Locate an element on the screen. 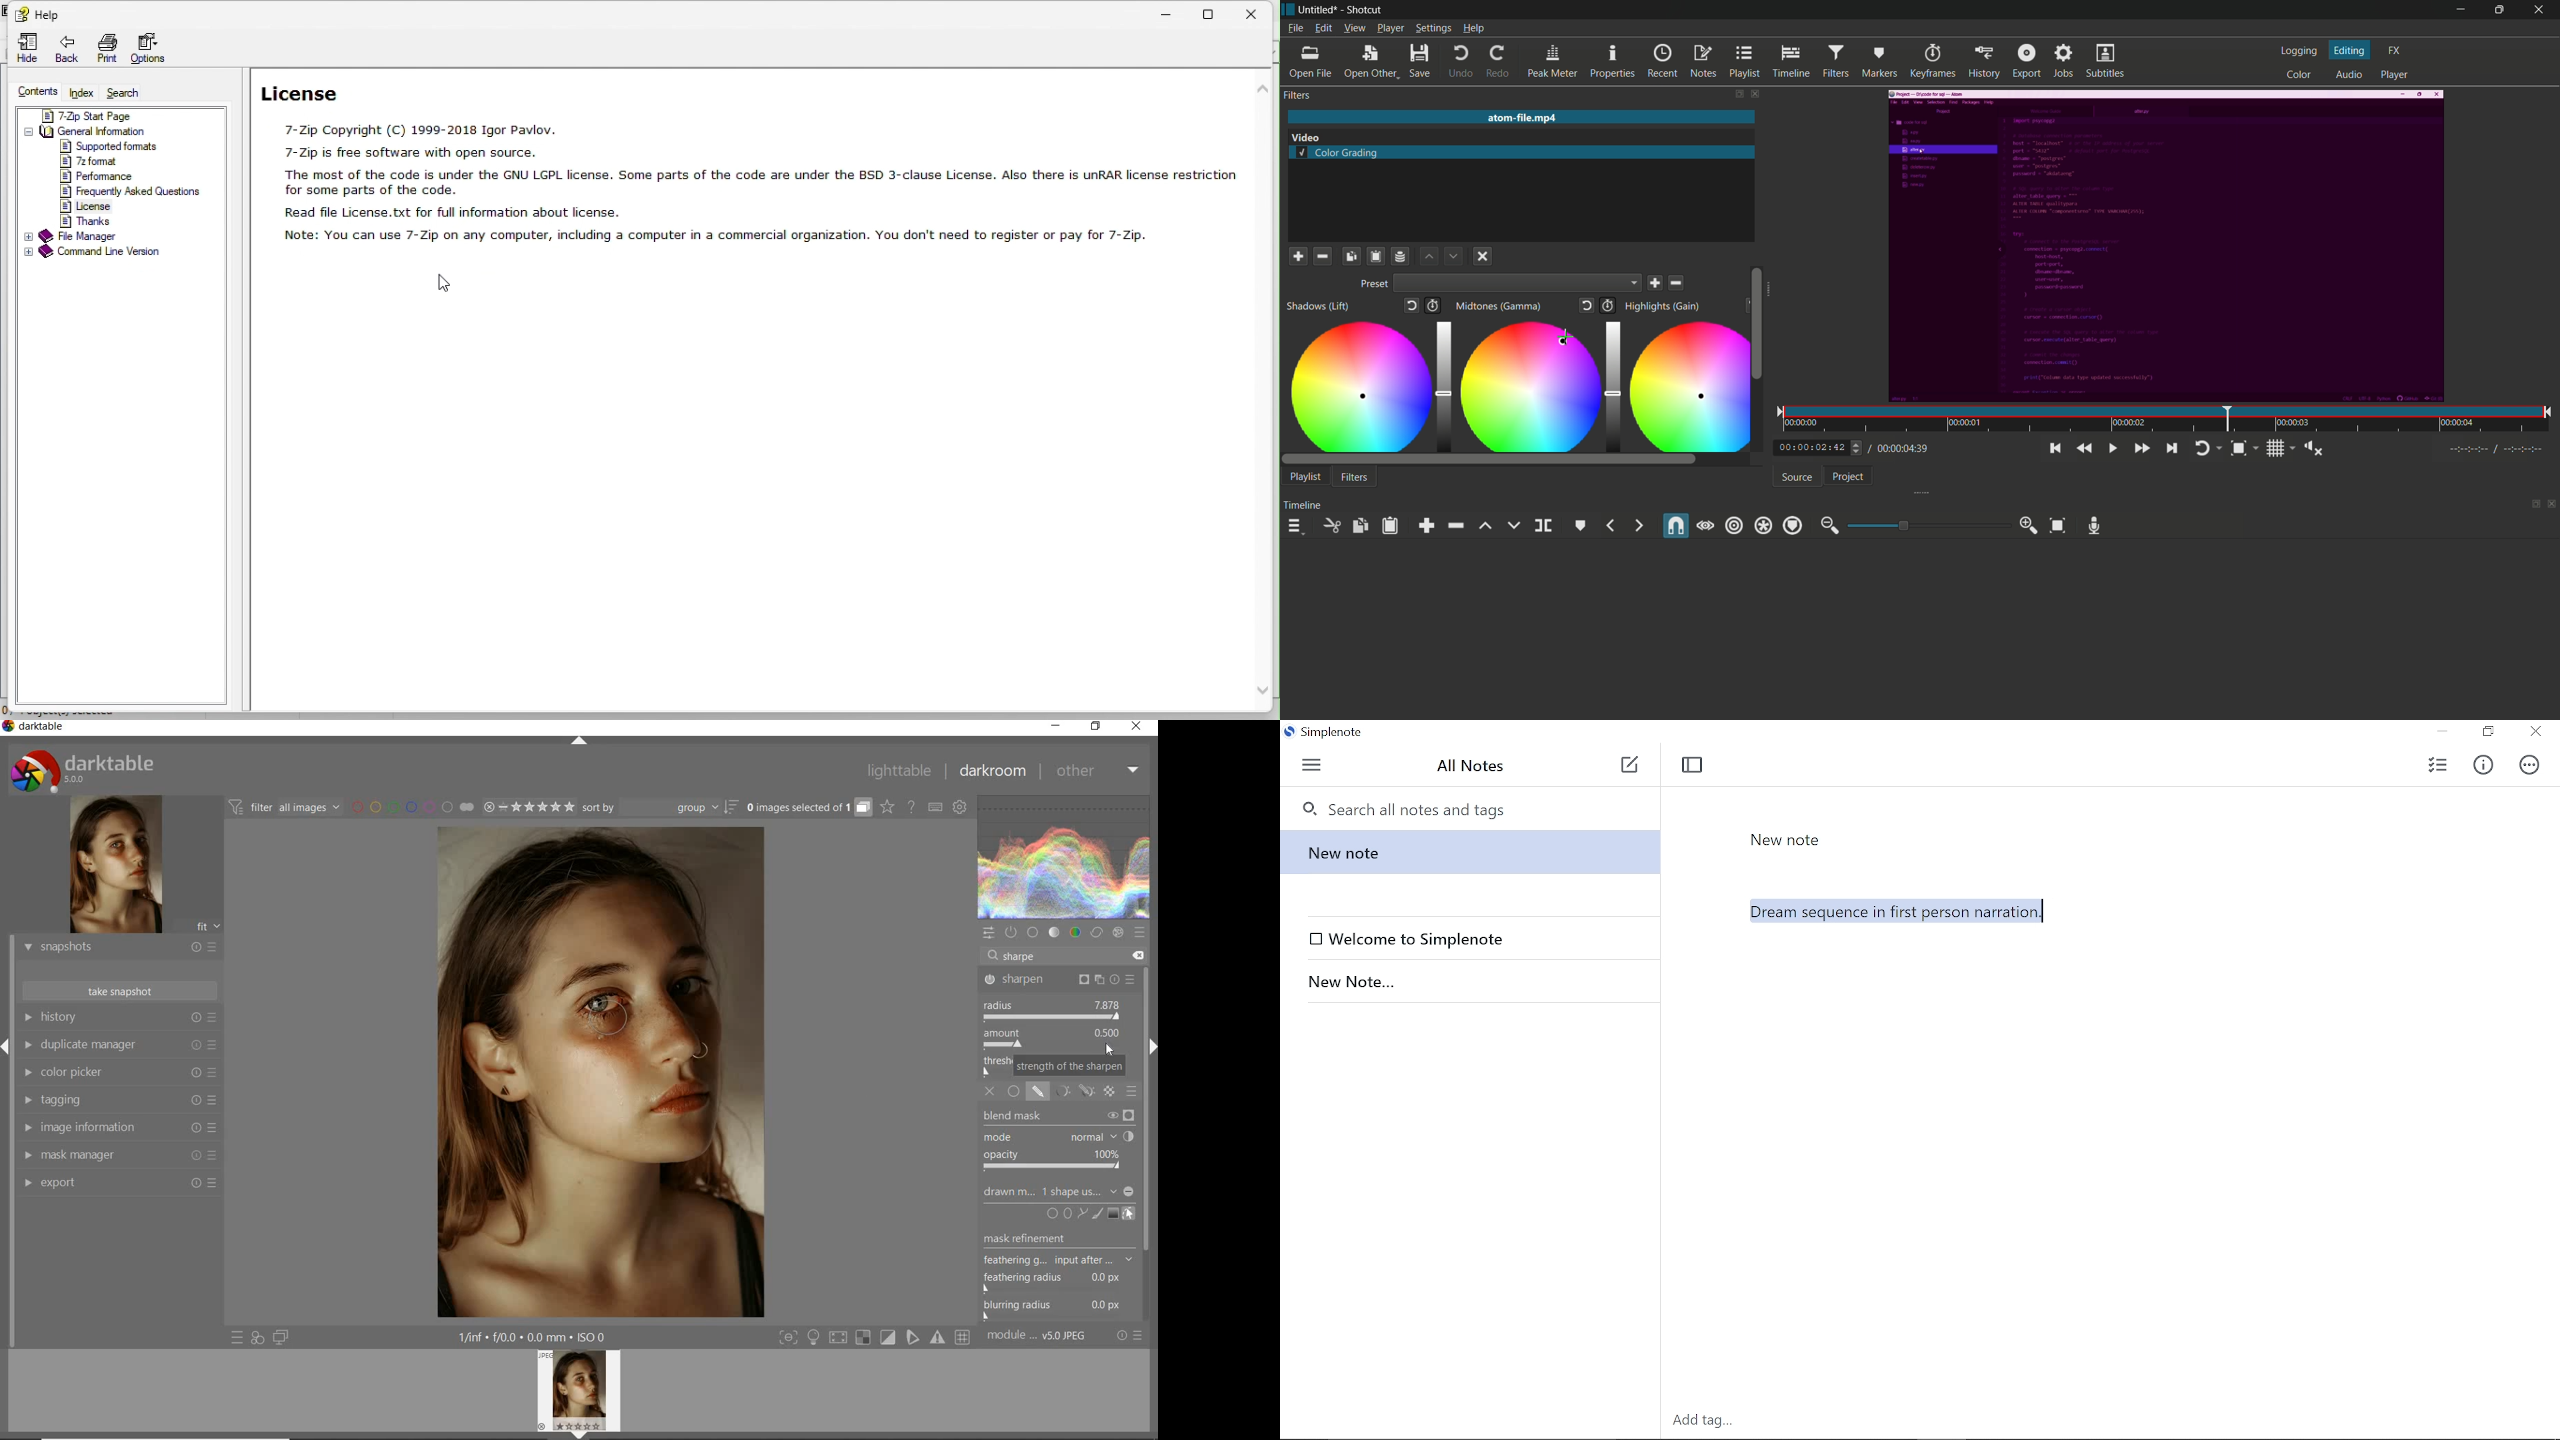 The image size is (2576, 1456). maximize is located at coordinates (2498, 10).